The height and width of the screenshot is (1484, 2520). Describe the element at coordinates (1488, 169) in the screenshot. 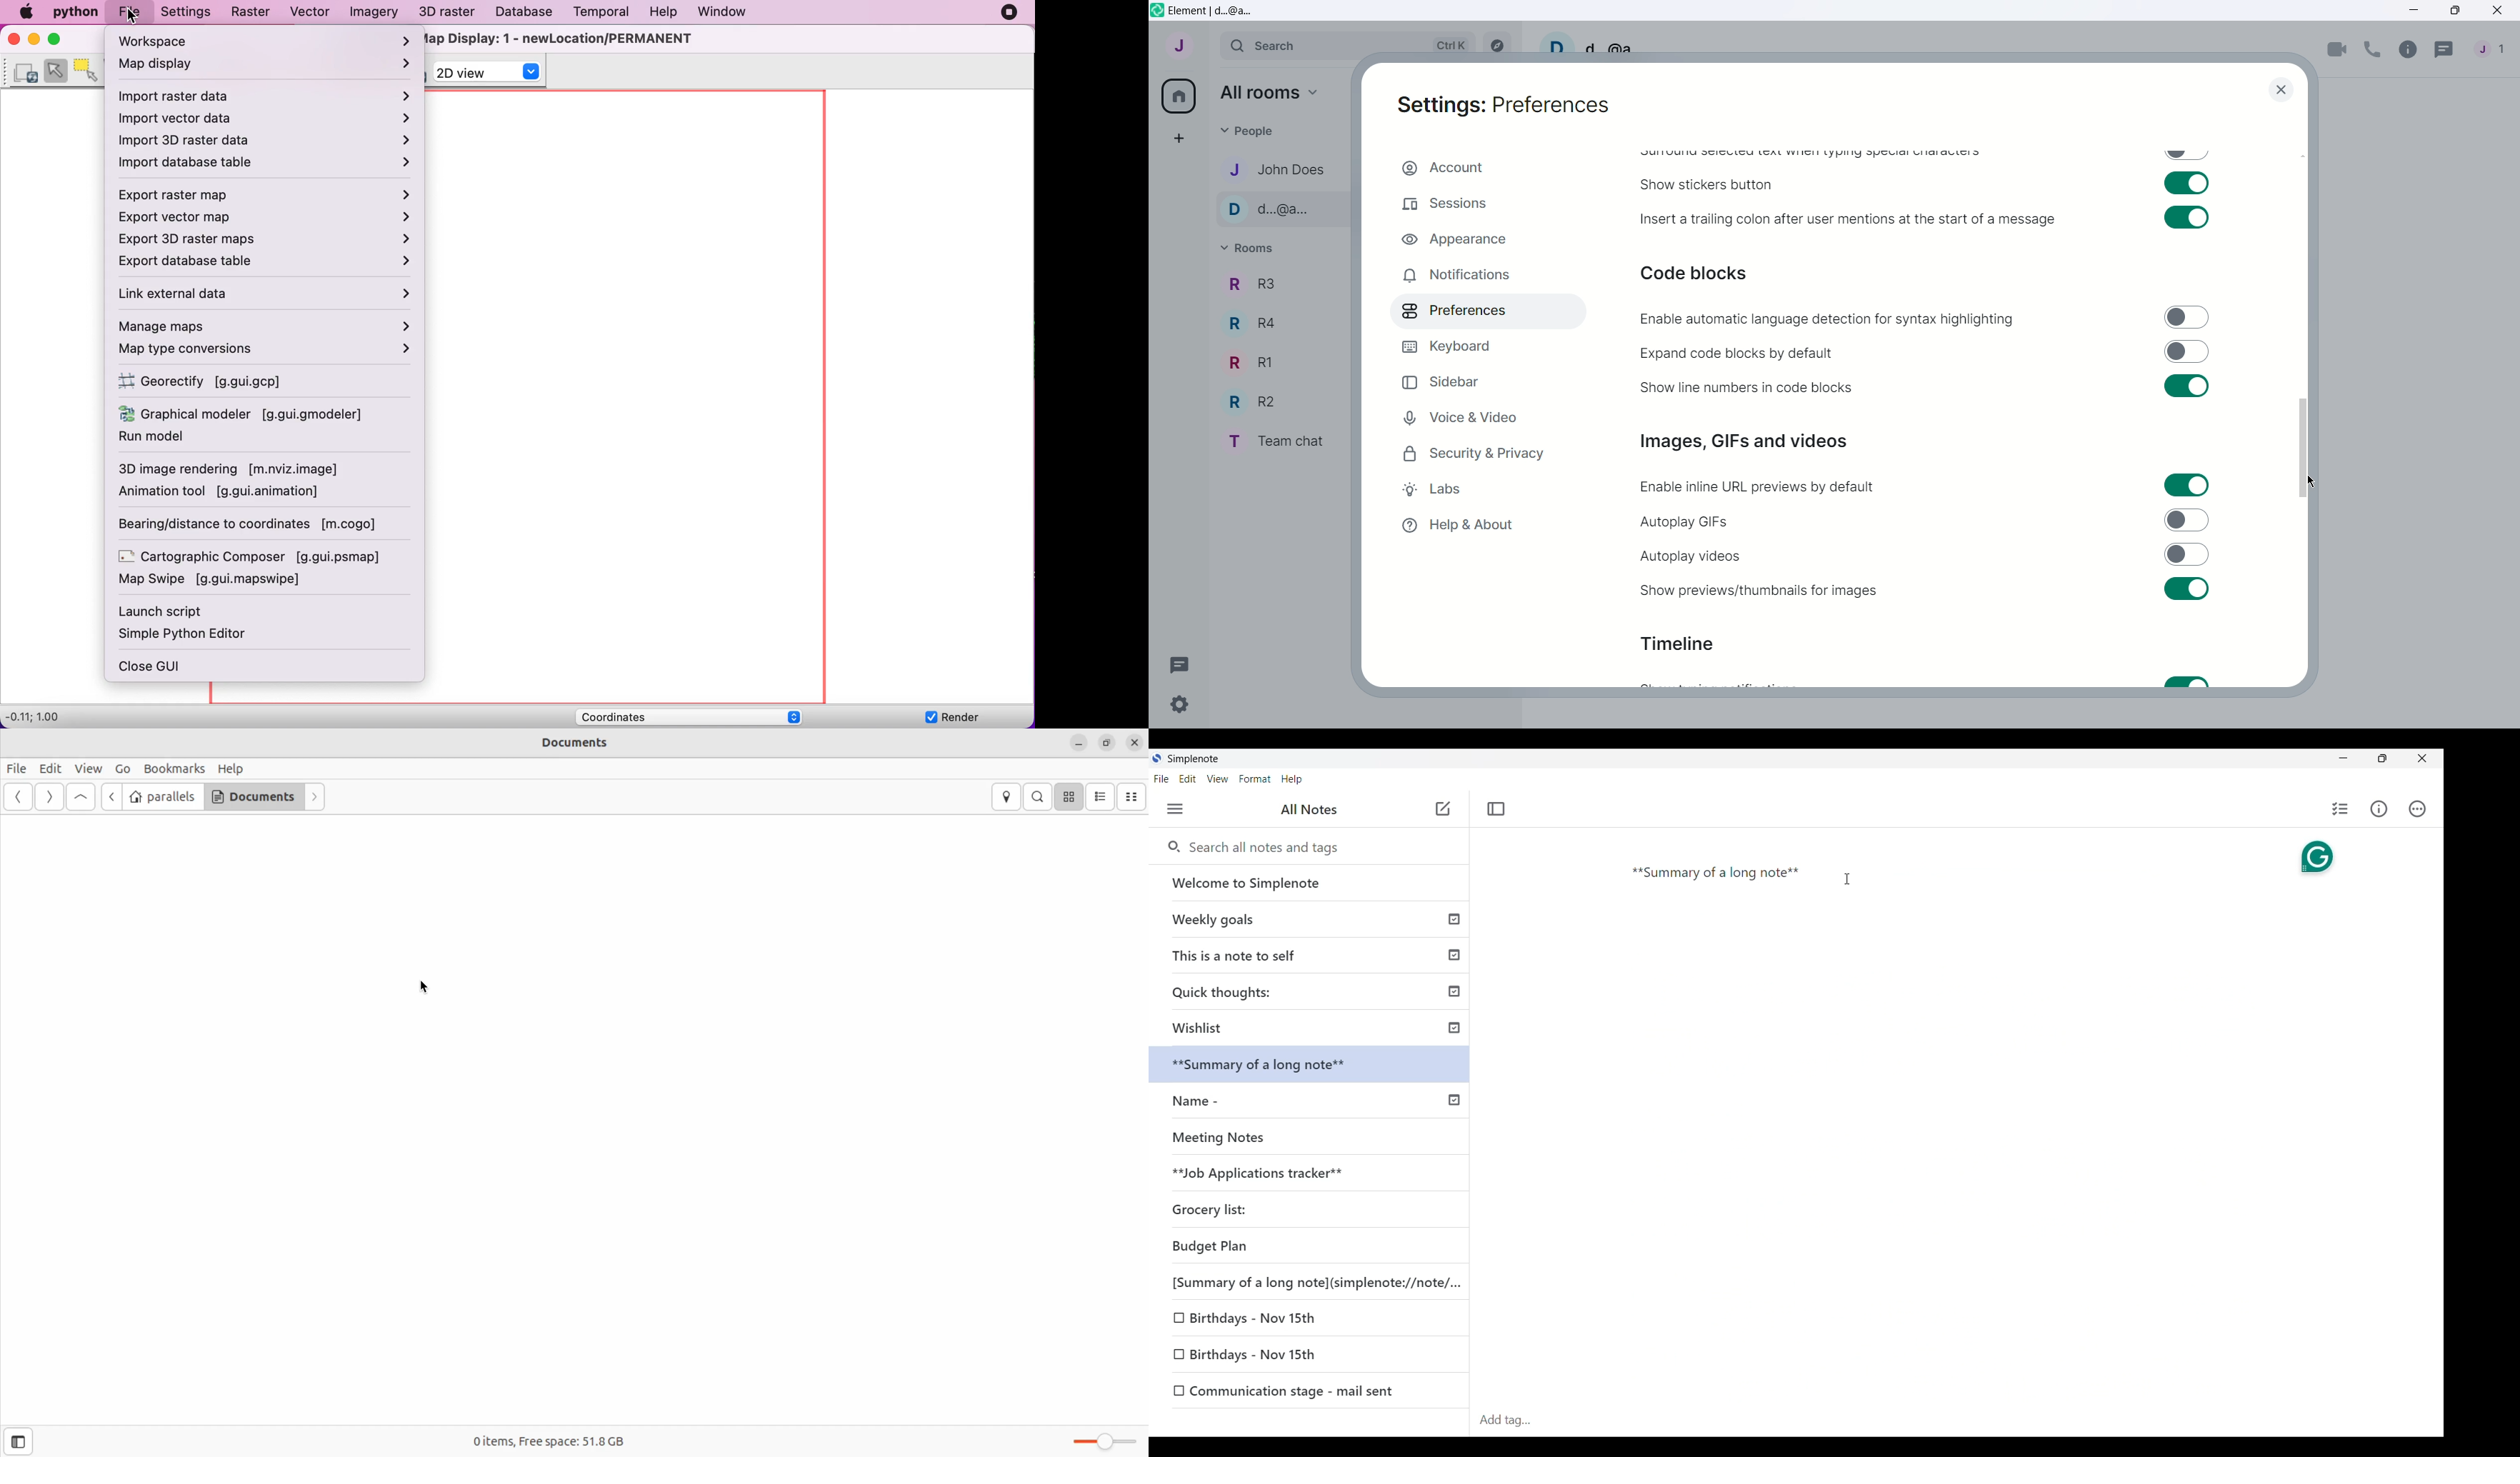

I see `Account ` at that location.